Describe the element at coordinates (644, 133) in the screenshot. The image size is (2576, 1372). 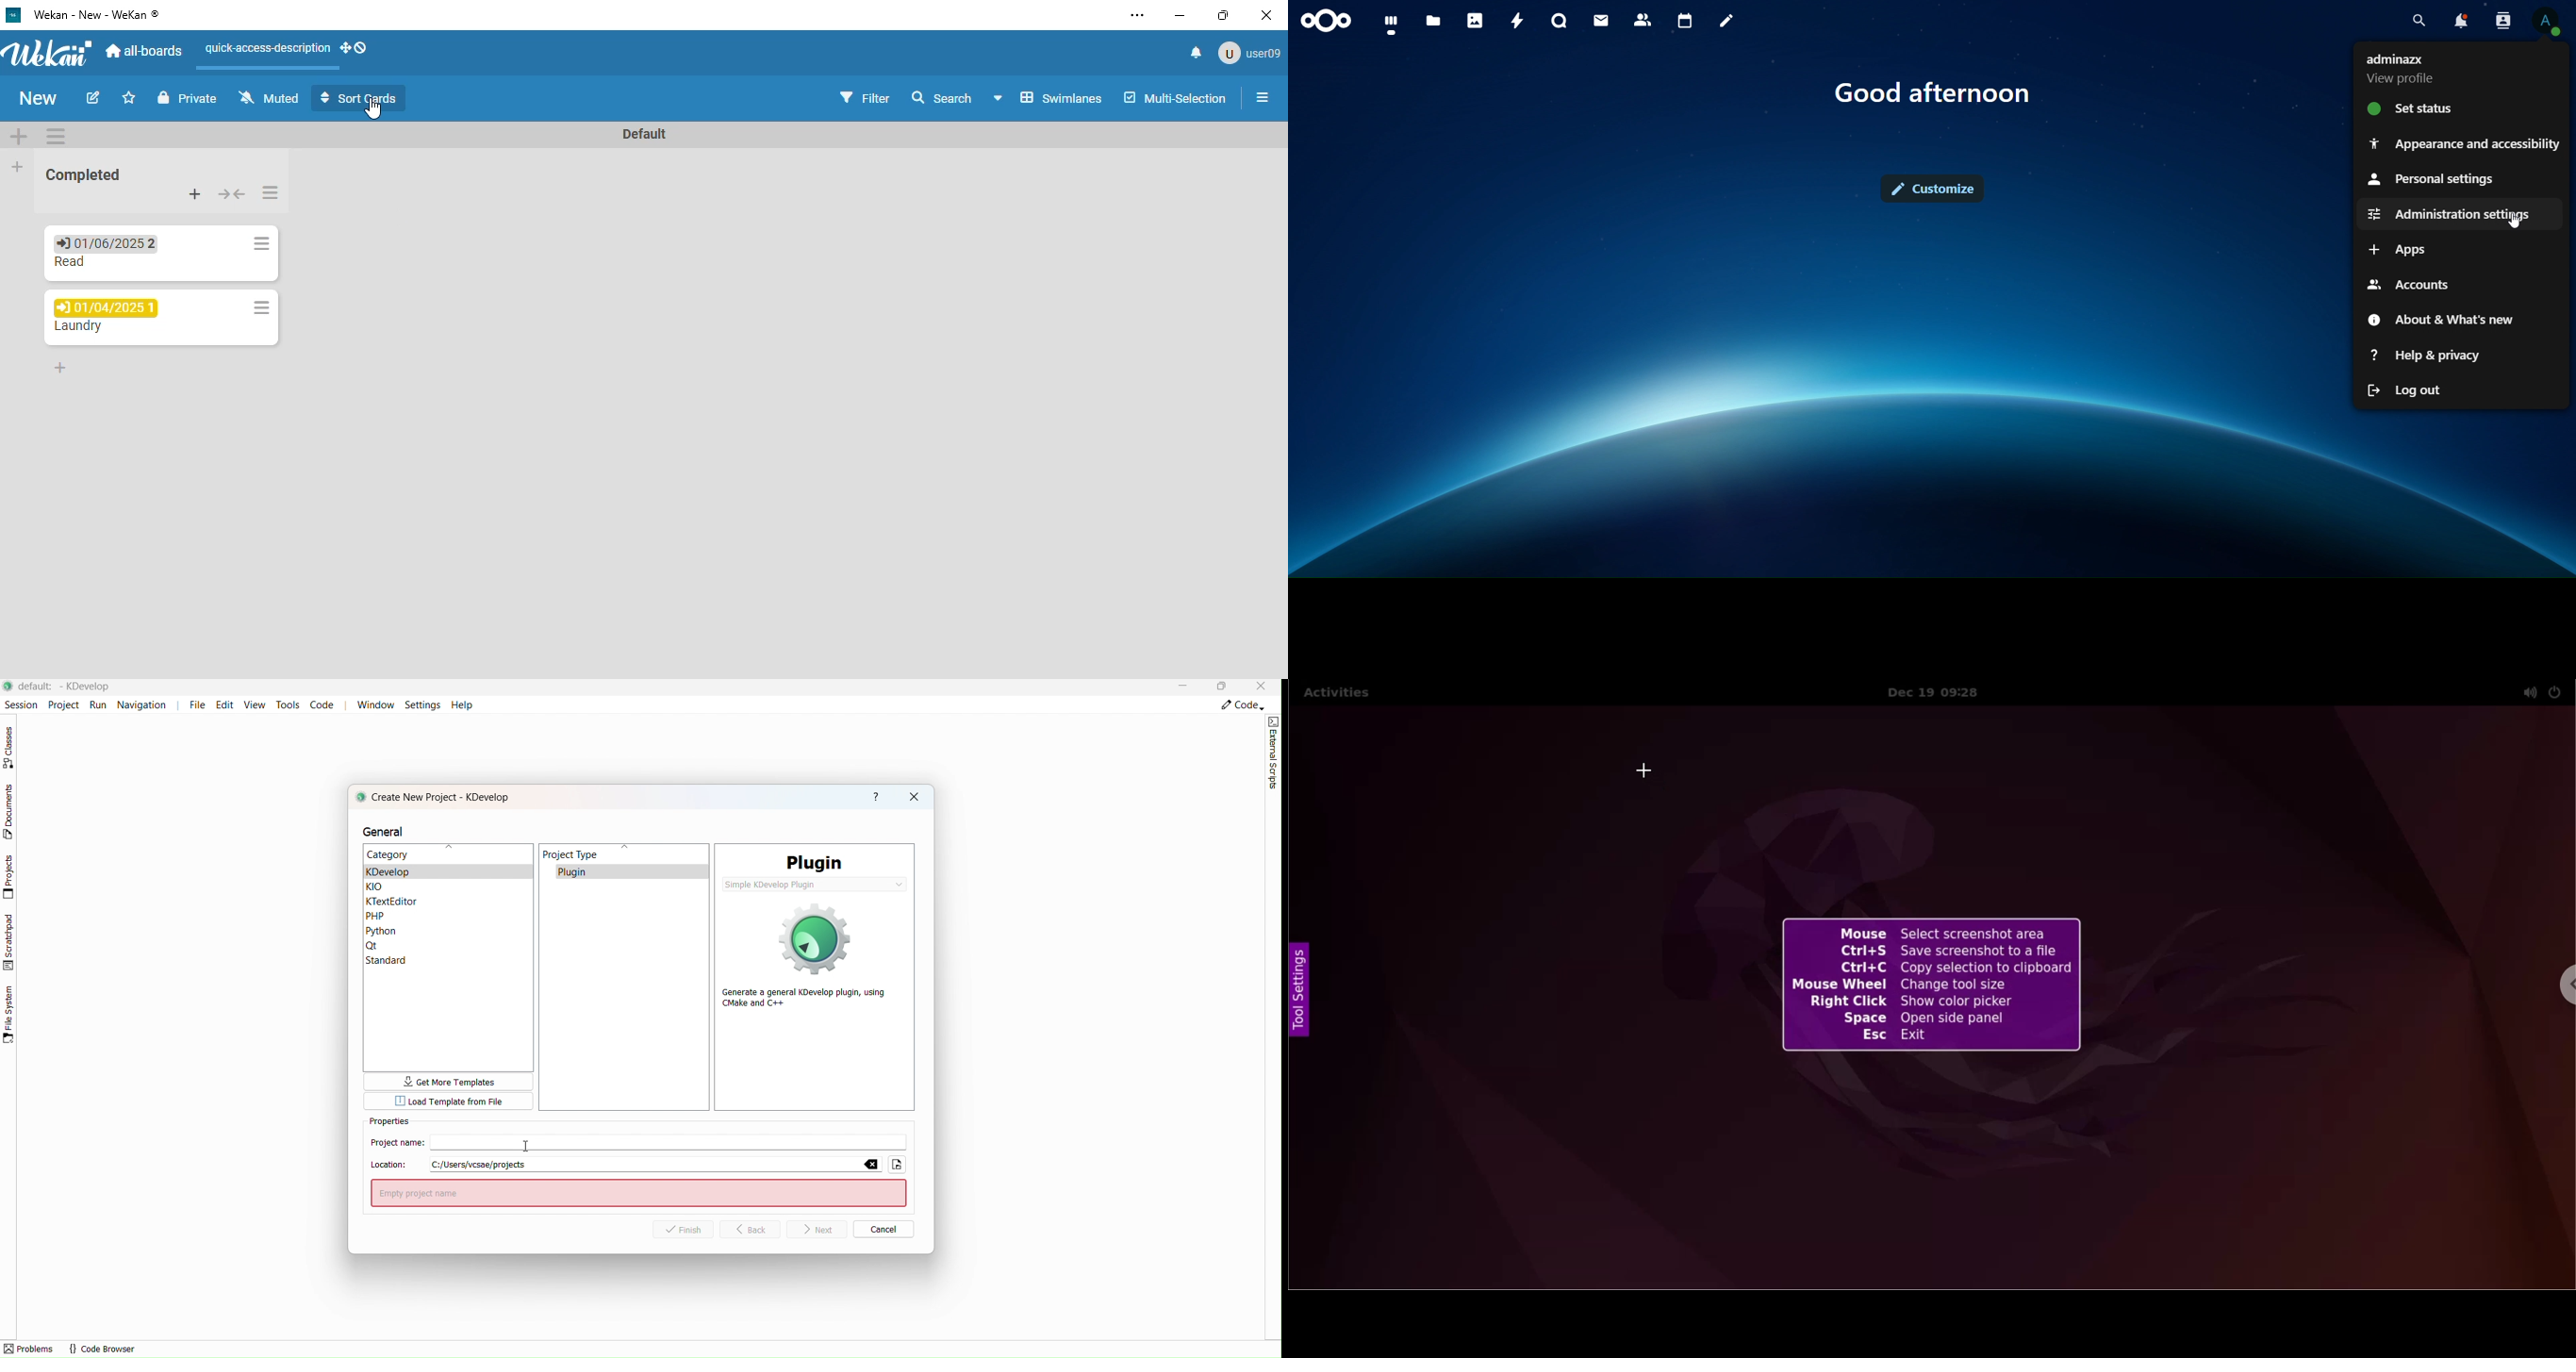
I see `swimlane name` at that location.